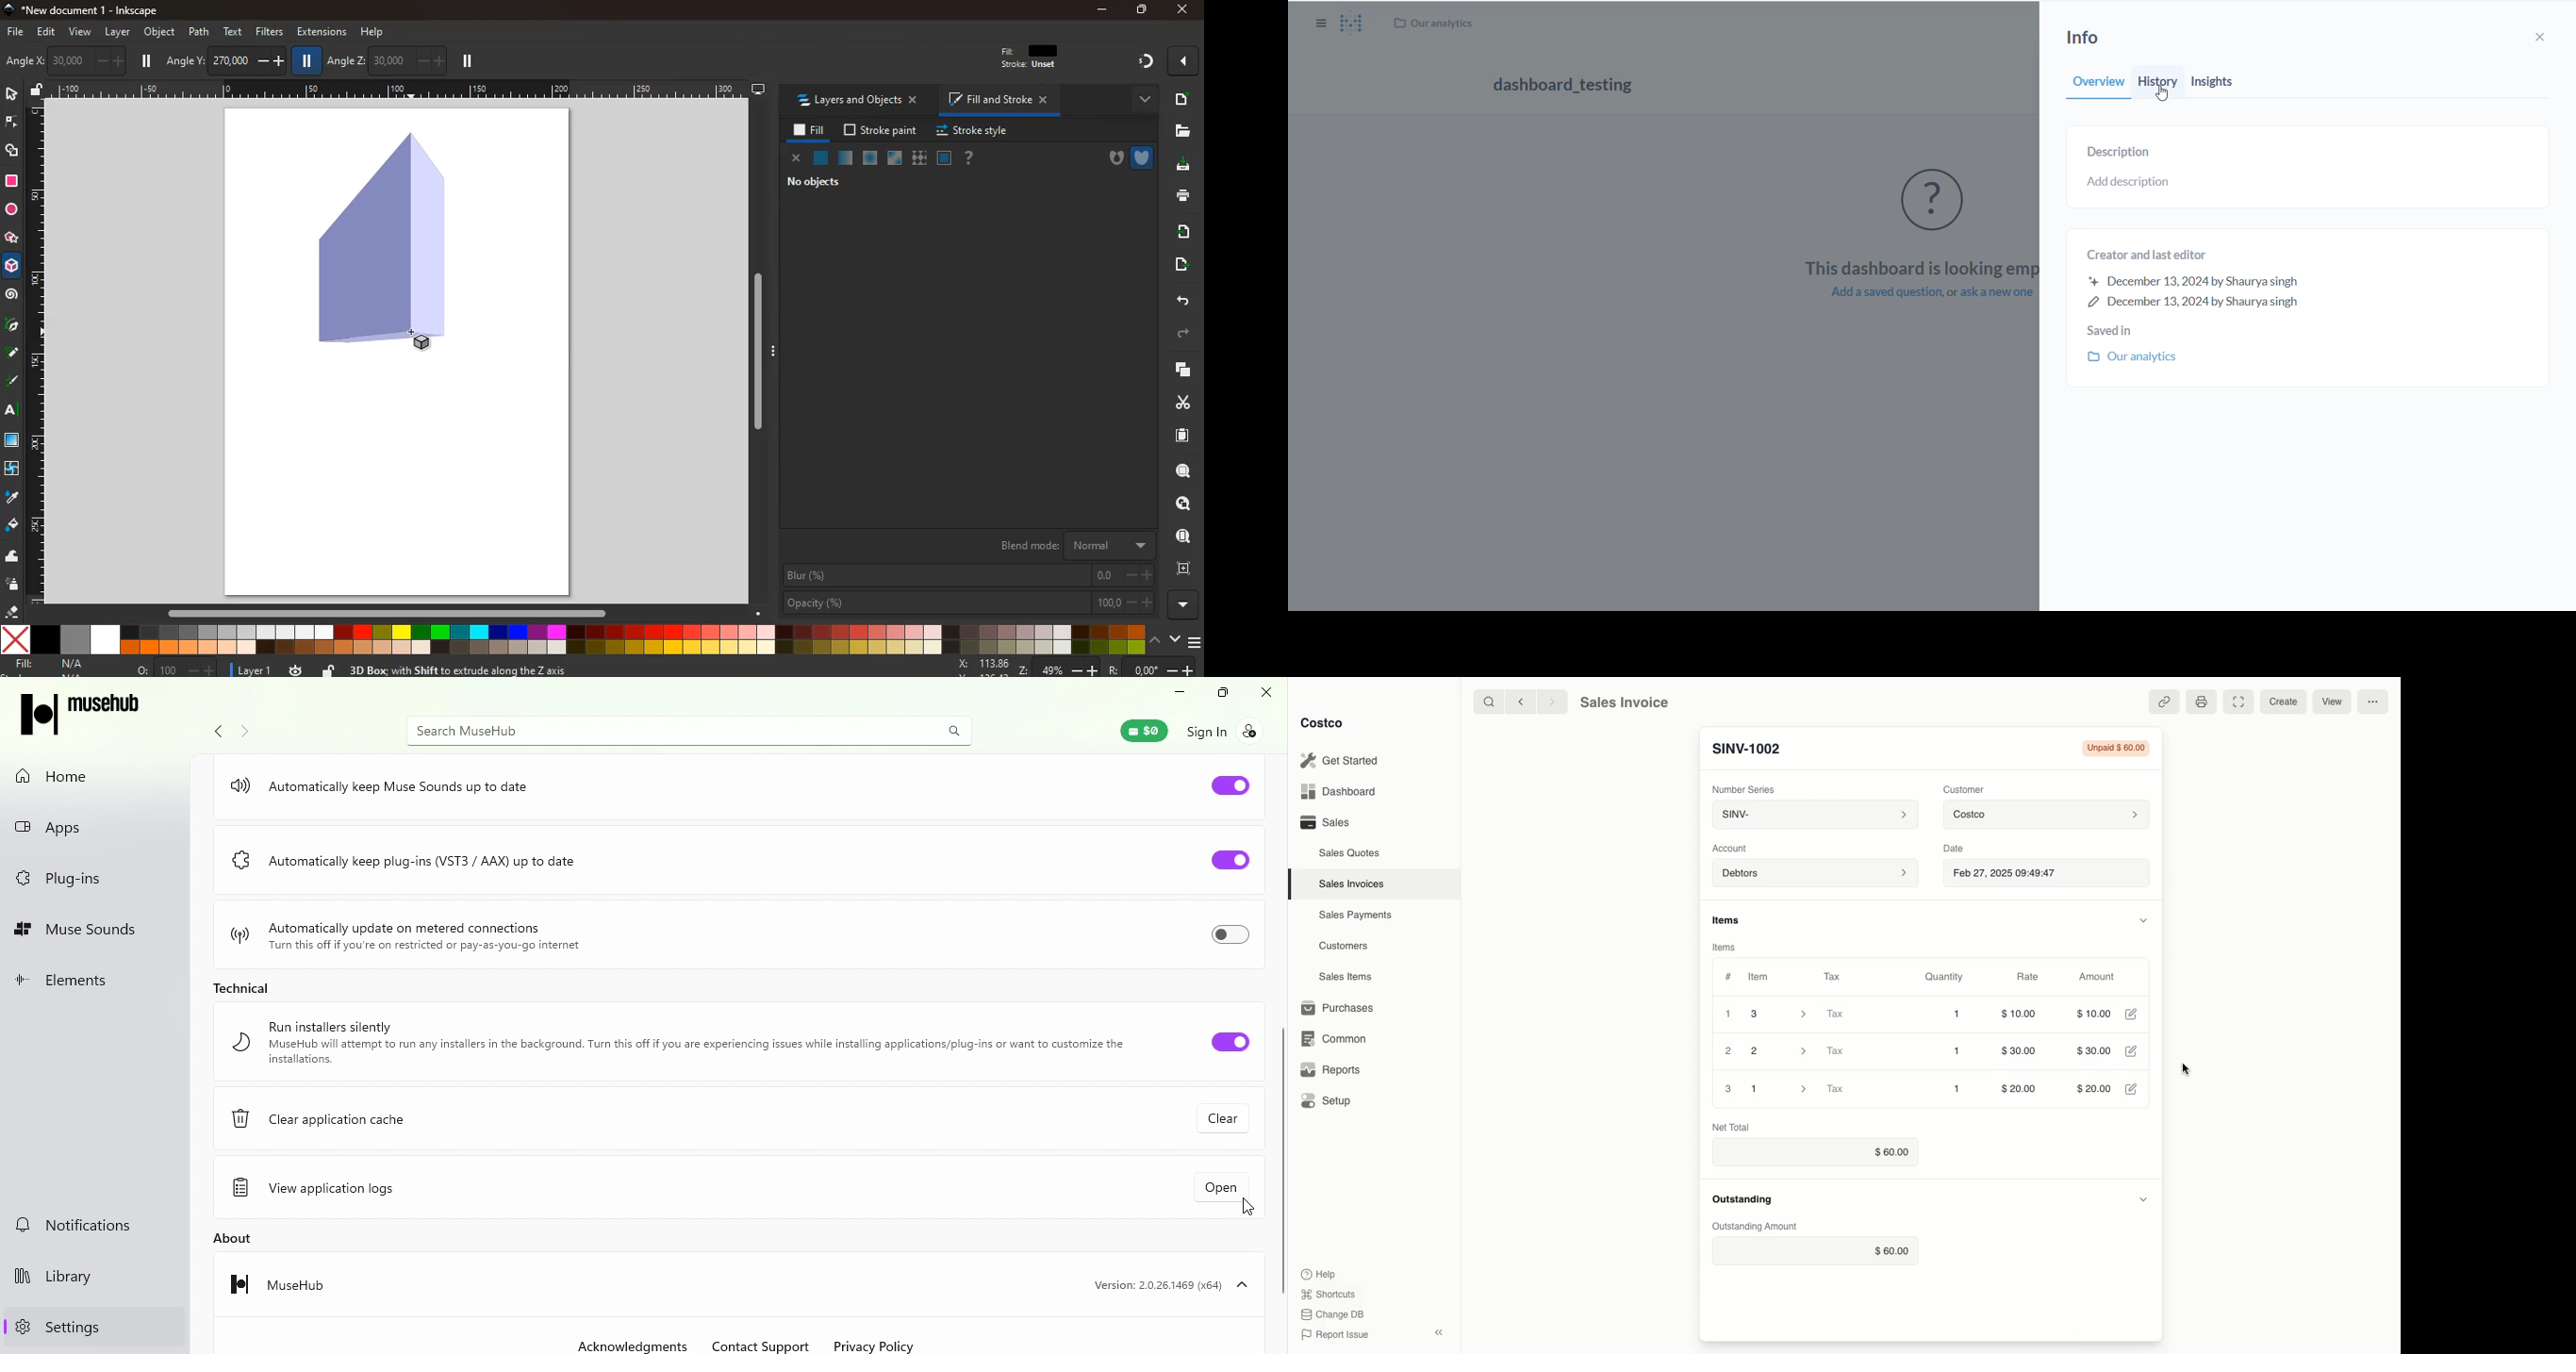 This screenshot has height=1372, width=2576. What do you see at coordinates (1351, 852) in the screenshot?
I see `Sales Quotes` at bounding box center [1351, 852].